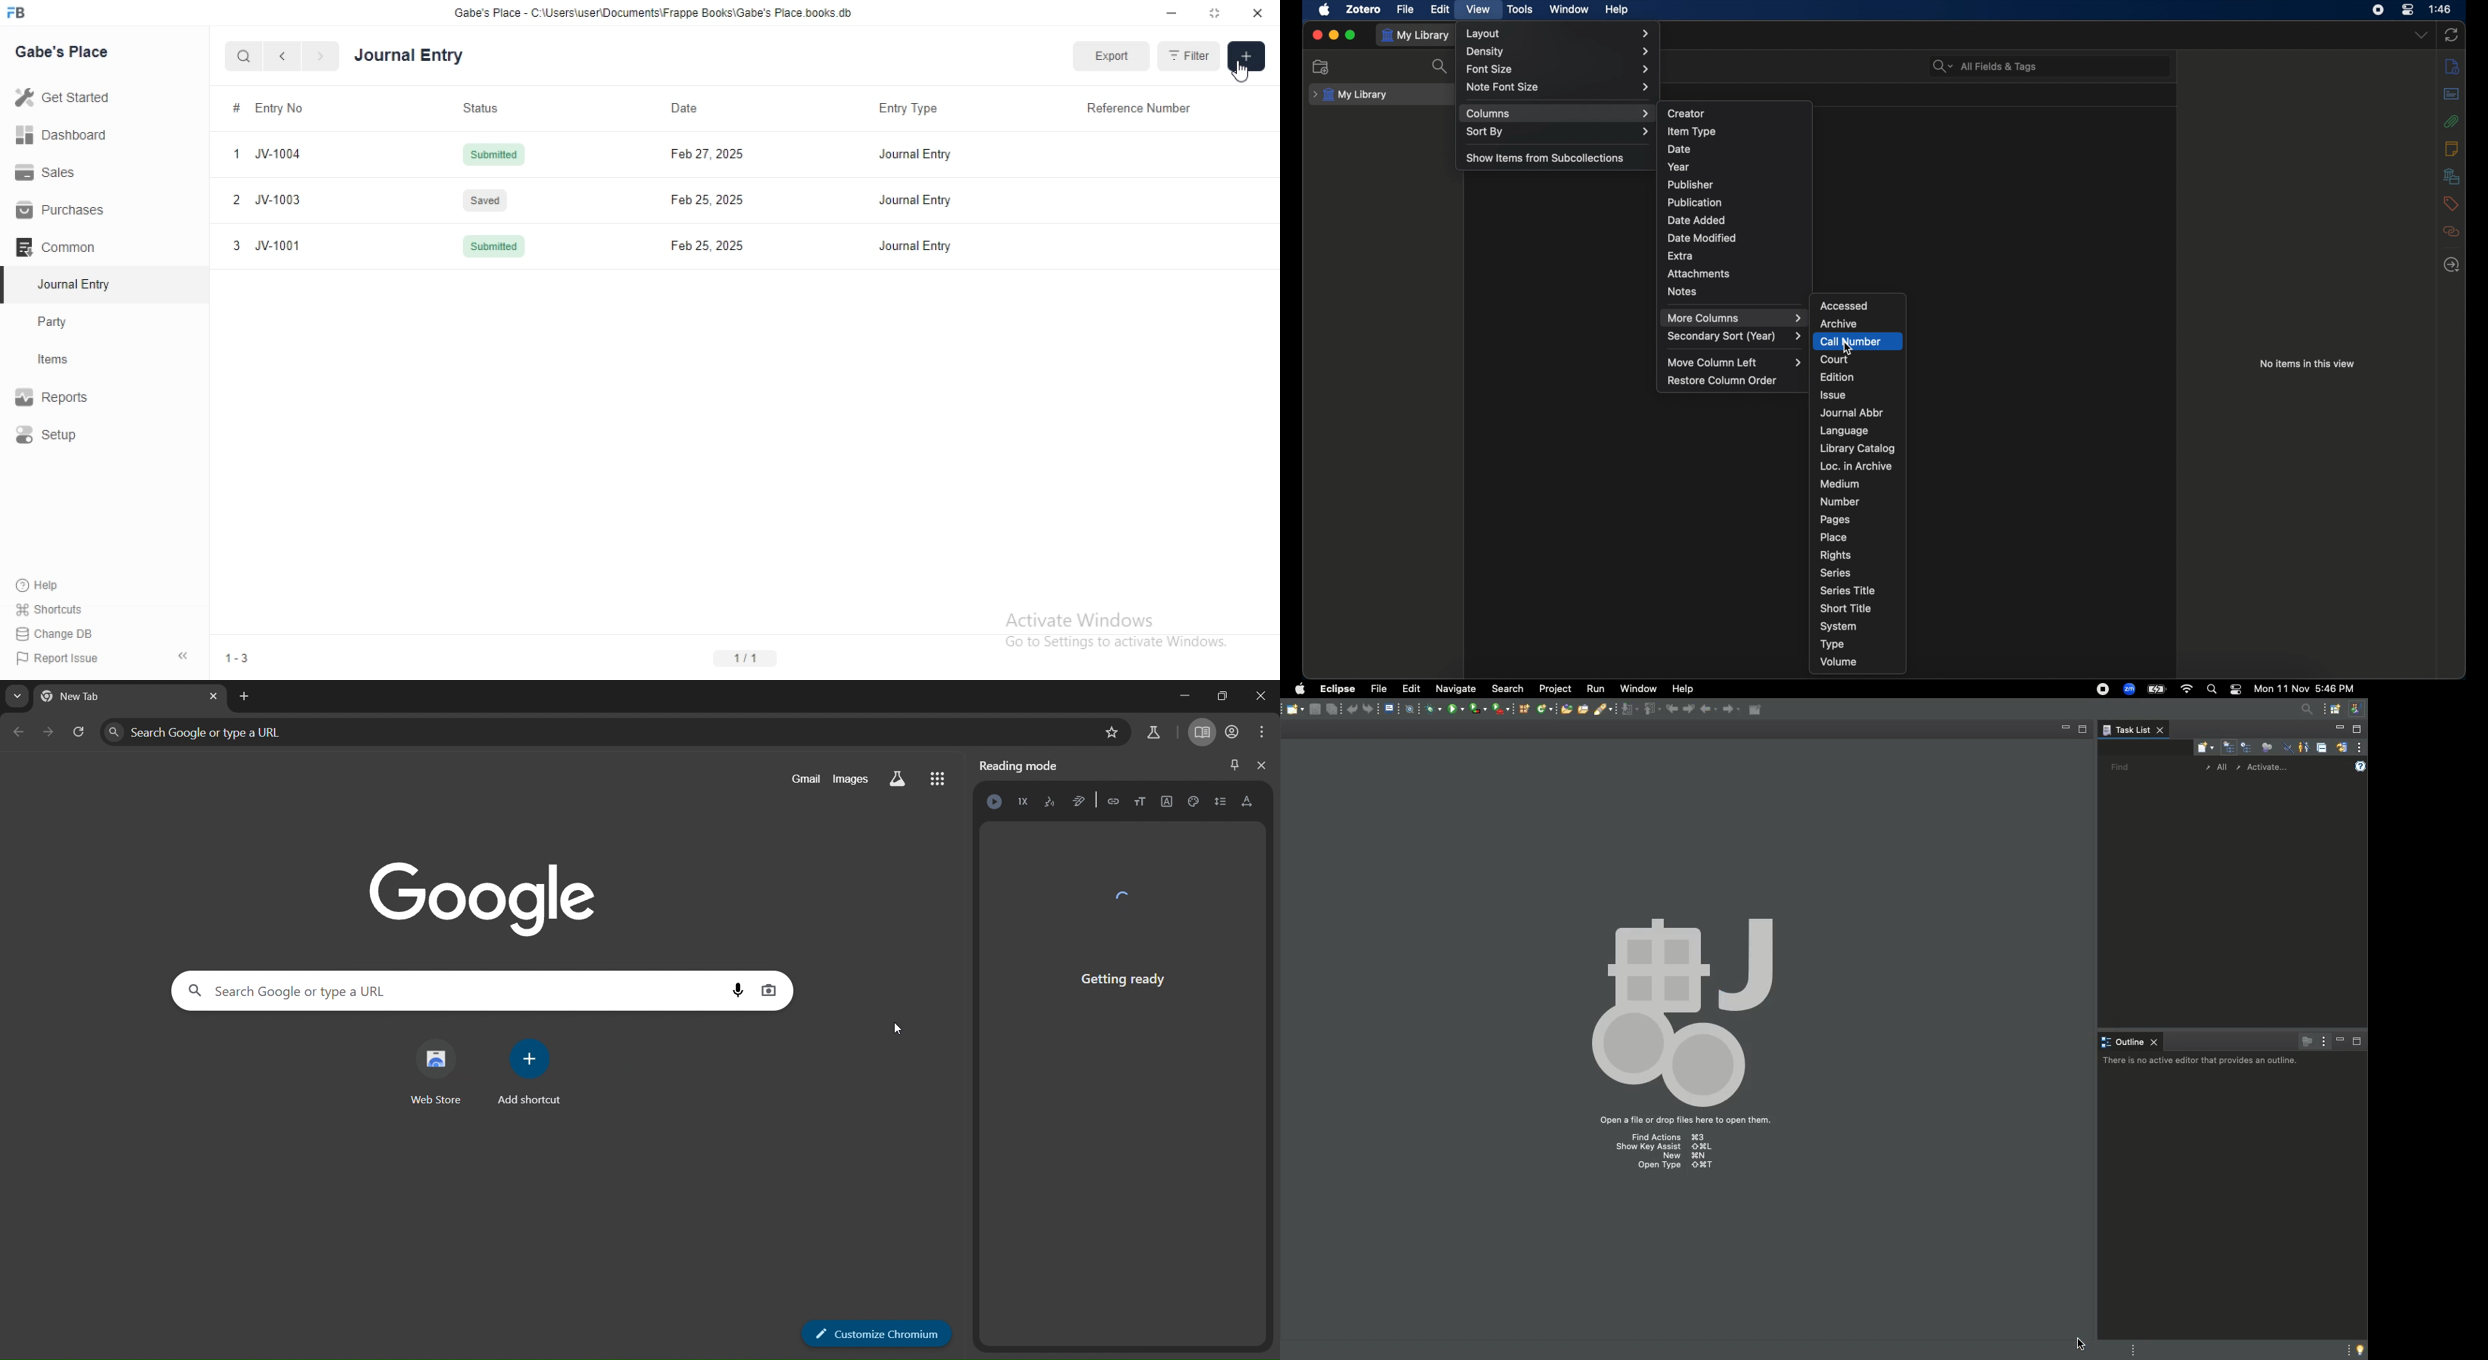 This screenshot has width=2492, height=1372. What do you see at coordinates (739, 200) in the screenshot?
I see `2 v-1003 Saved Feb 25,2025 Journal Entry` at bounding box center [739, 200].